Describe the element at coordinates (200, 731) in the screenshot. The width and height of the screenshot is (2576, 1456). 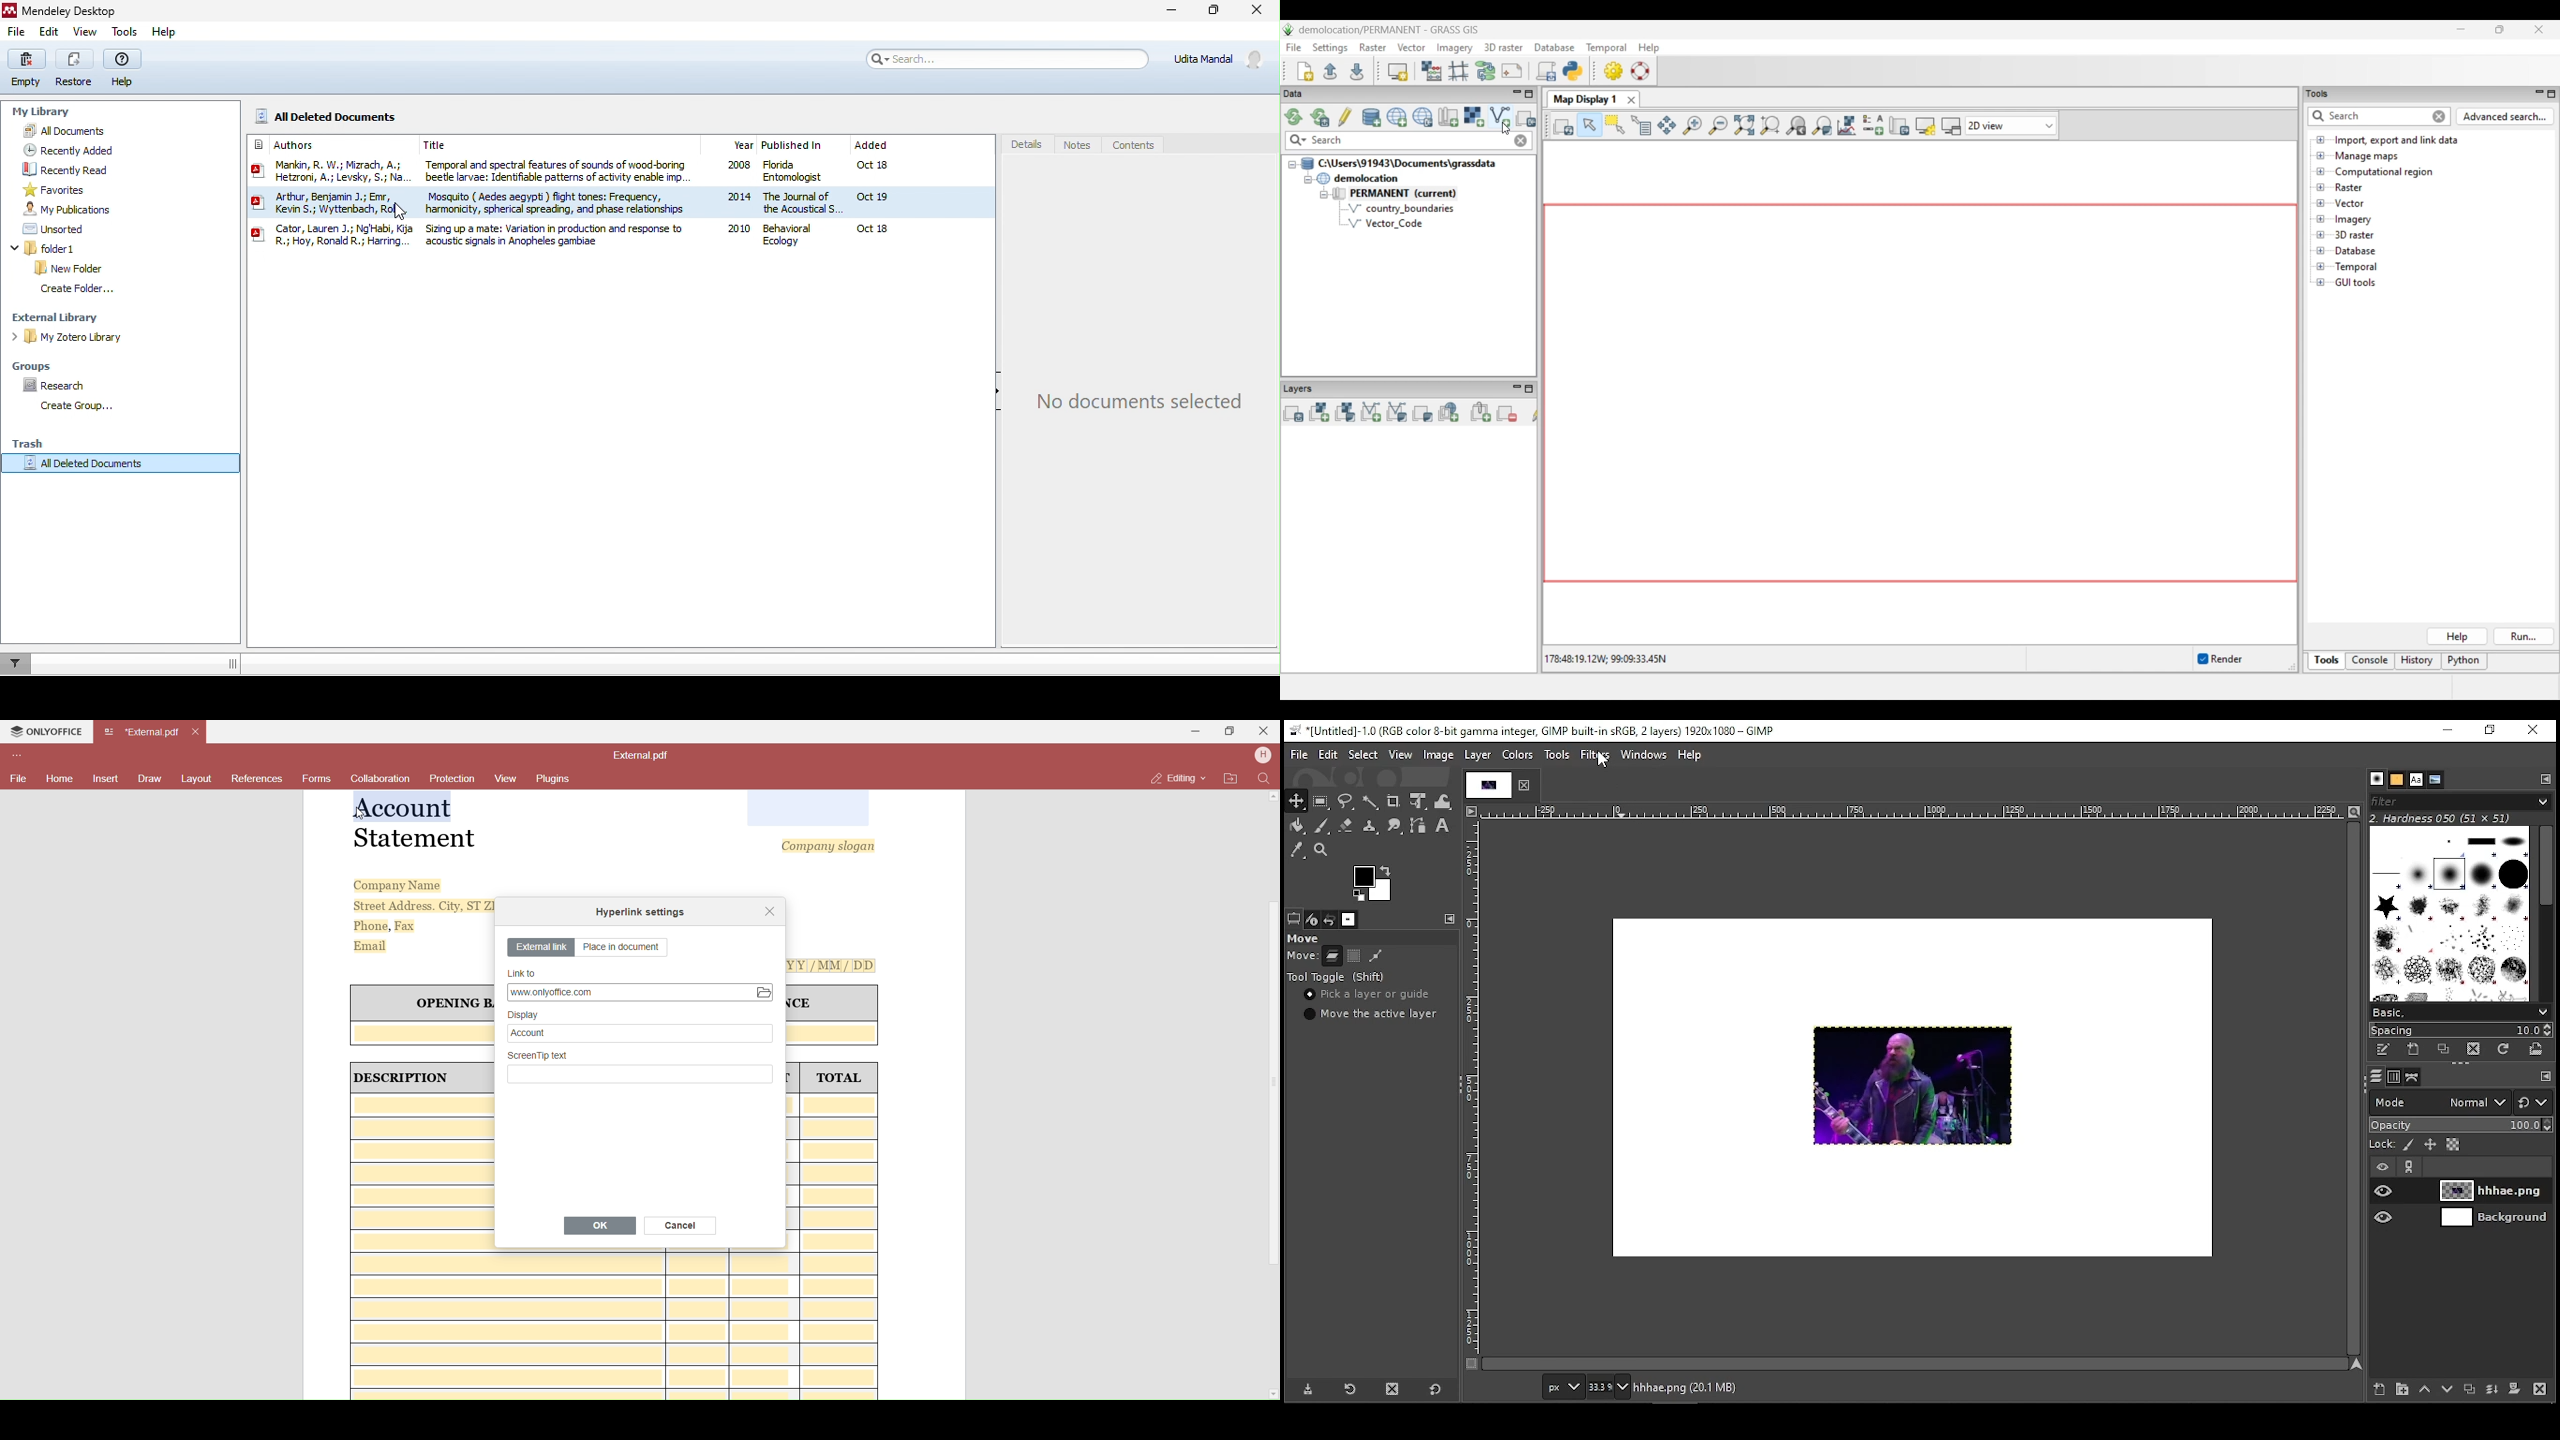
I see `Close Tab` at that location.